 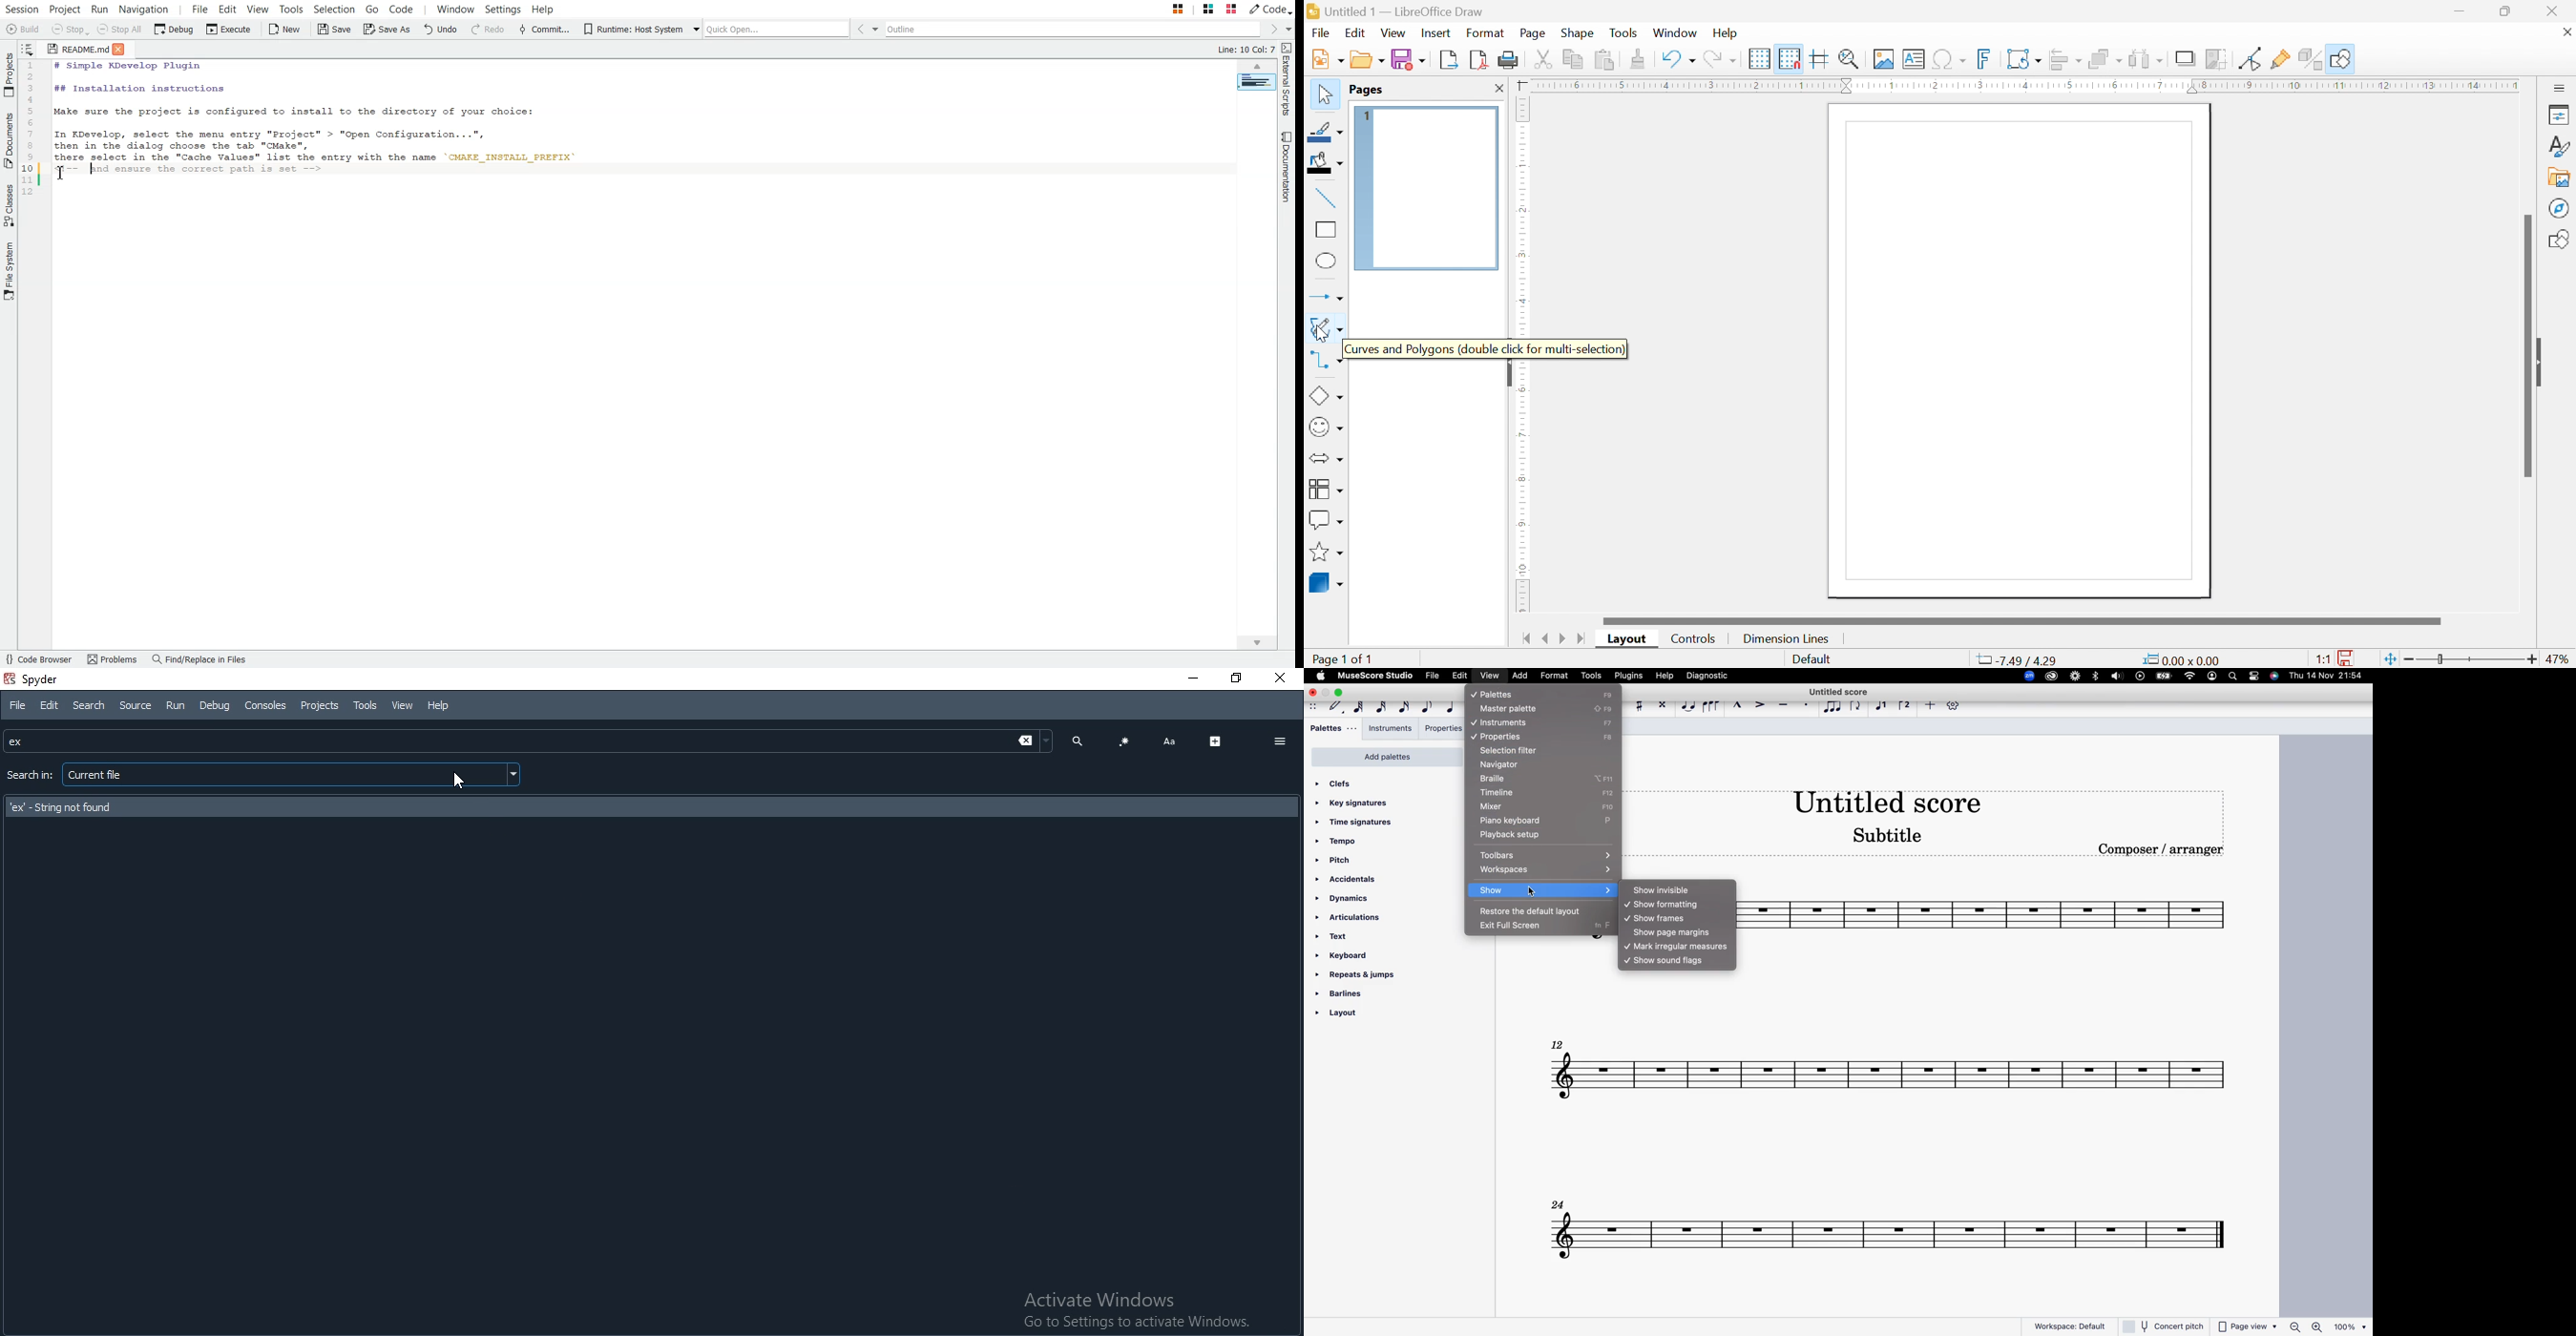 What do you see at coordinates (1783, 705) in the screenshot?
I see `tenuto` at bounding box center [1783, 705].